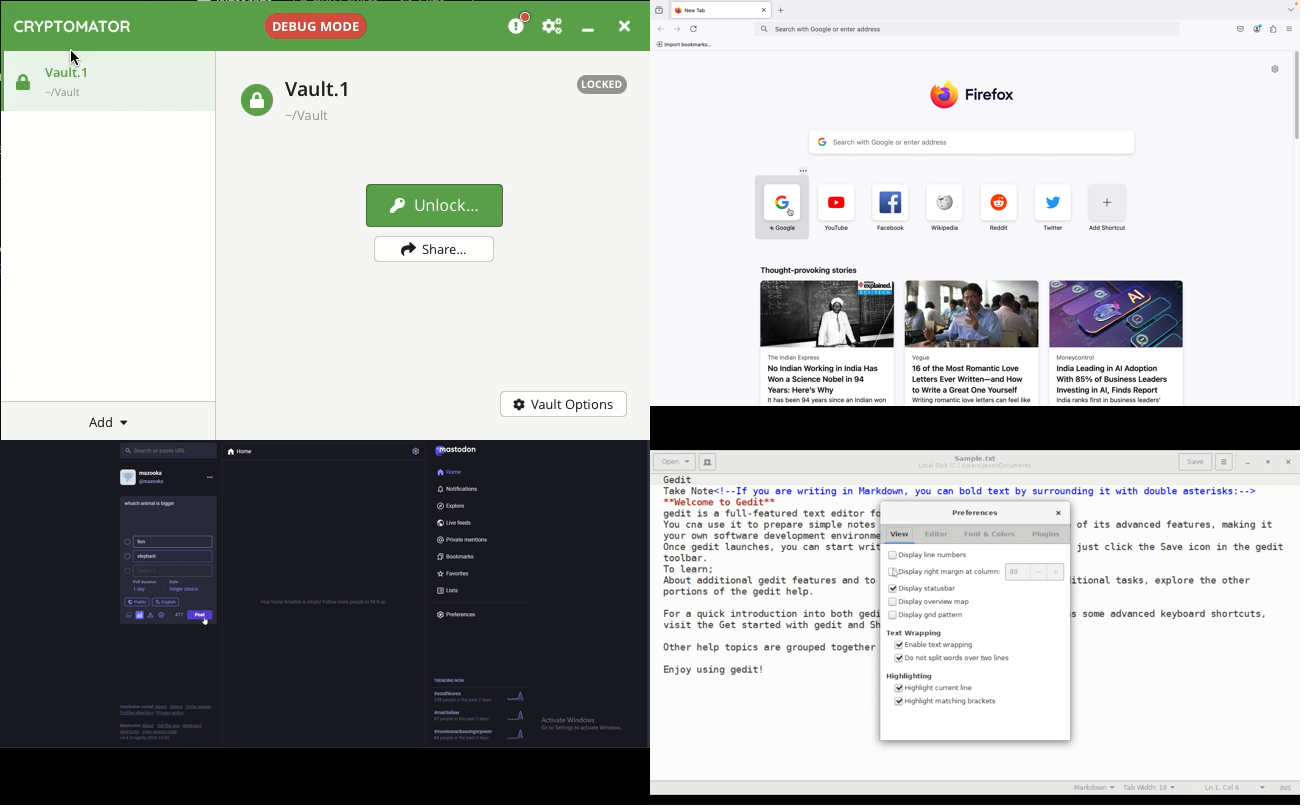 The width and height of the screenshot is (1316, 812). What do you see at coordinates (462, 574) in the screenshot?
I see `favorites` at bounding box center [462, 574].